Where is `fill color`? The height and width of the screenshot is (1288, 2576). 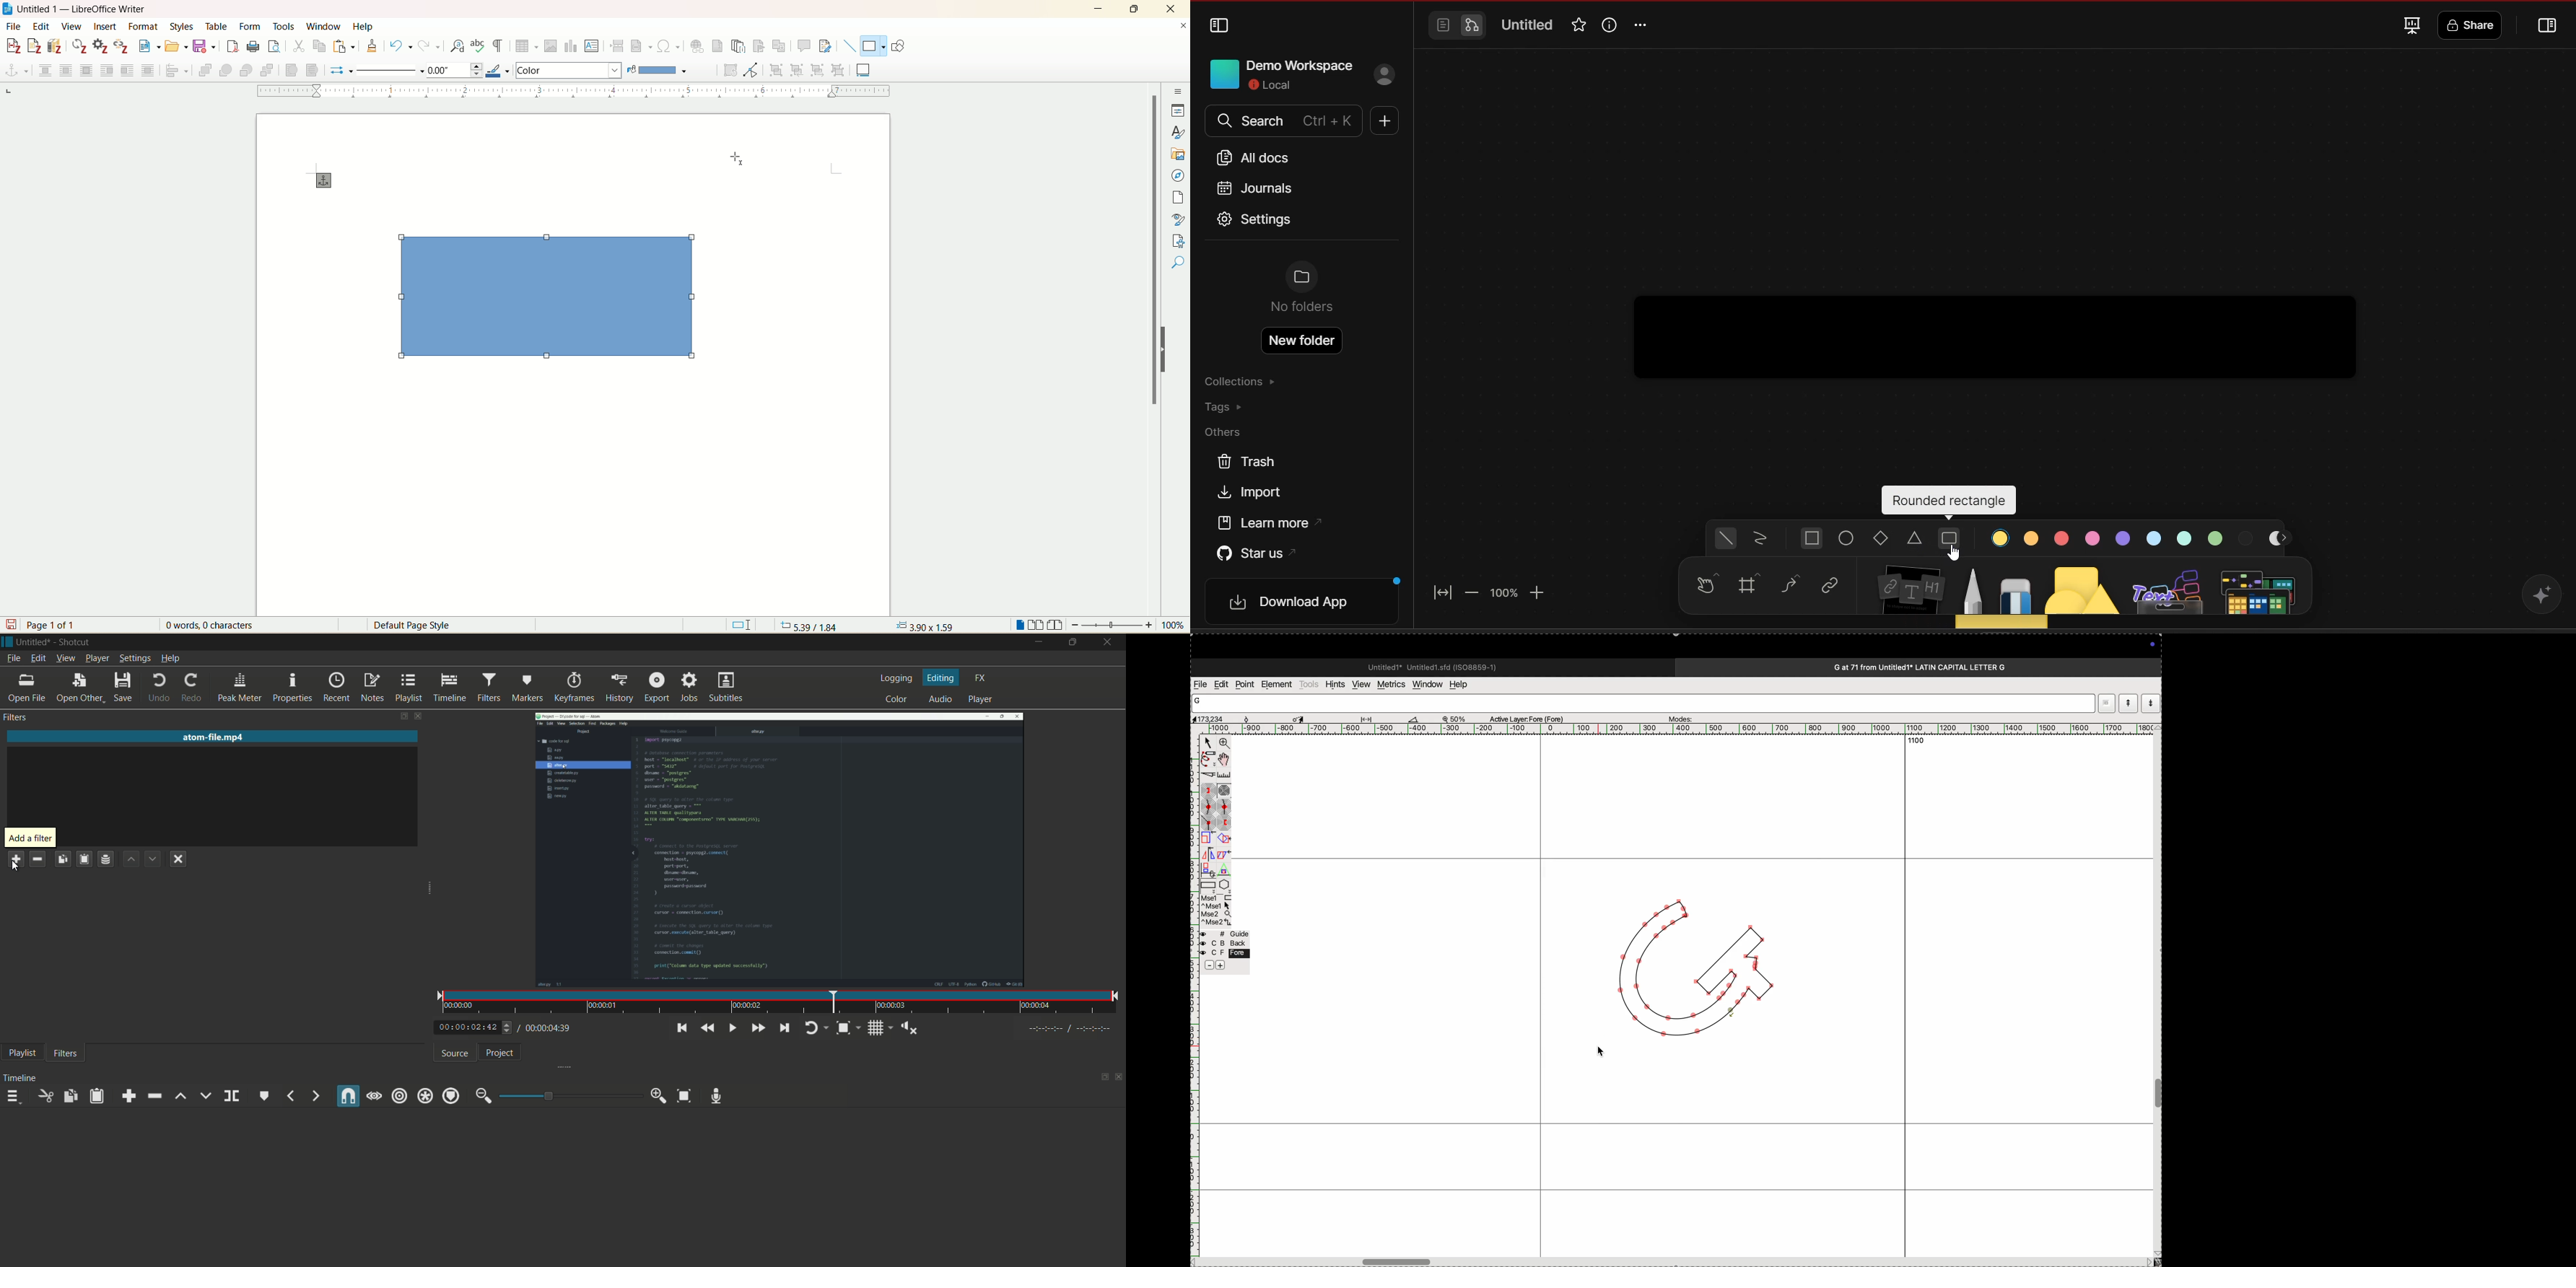
fill color is located at coordinates (661, 70).